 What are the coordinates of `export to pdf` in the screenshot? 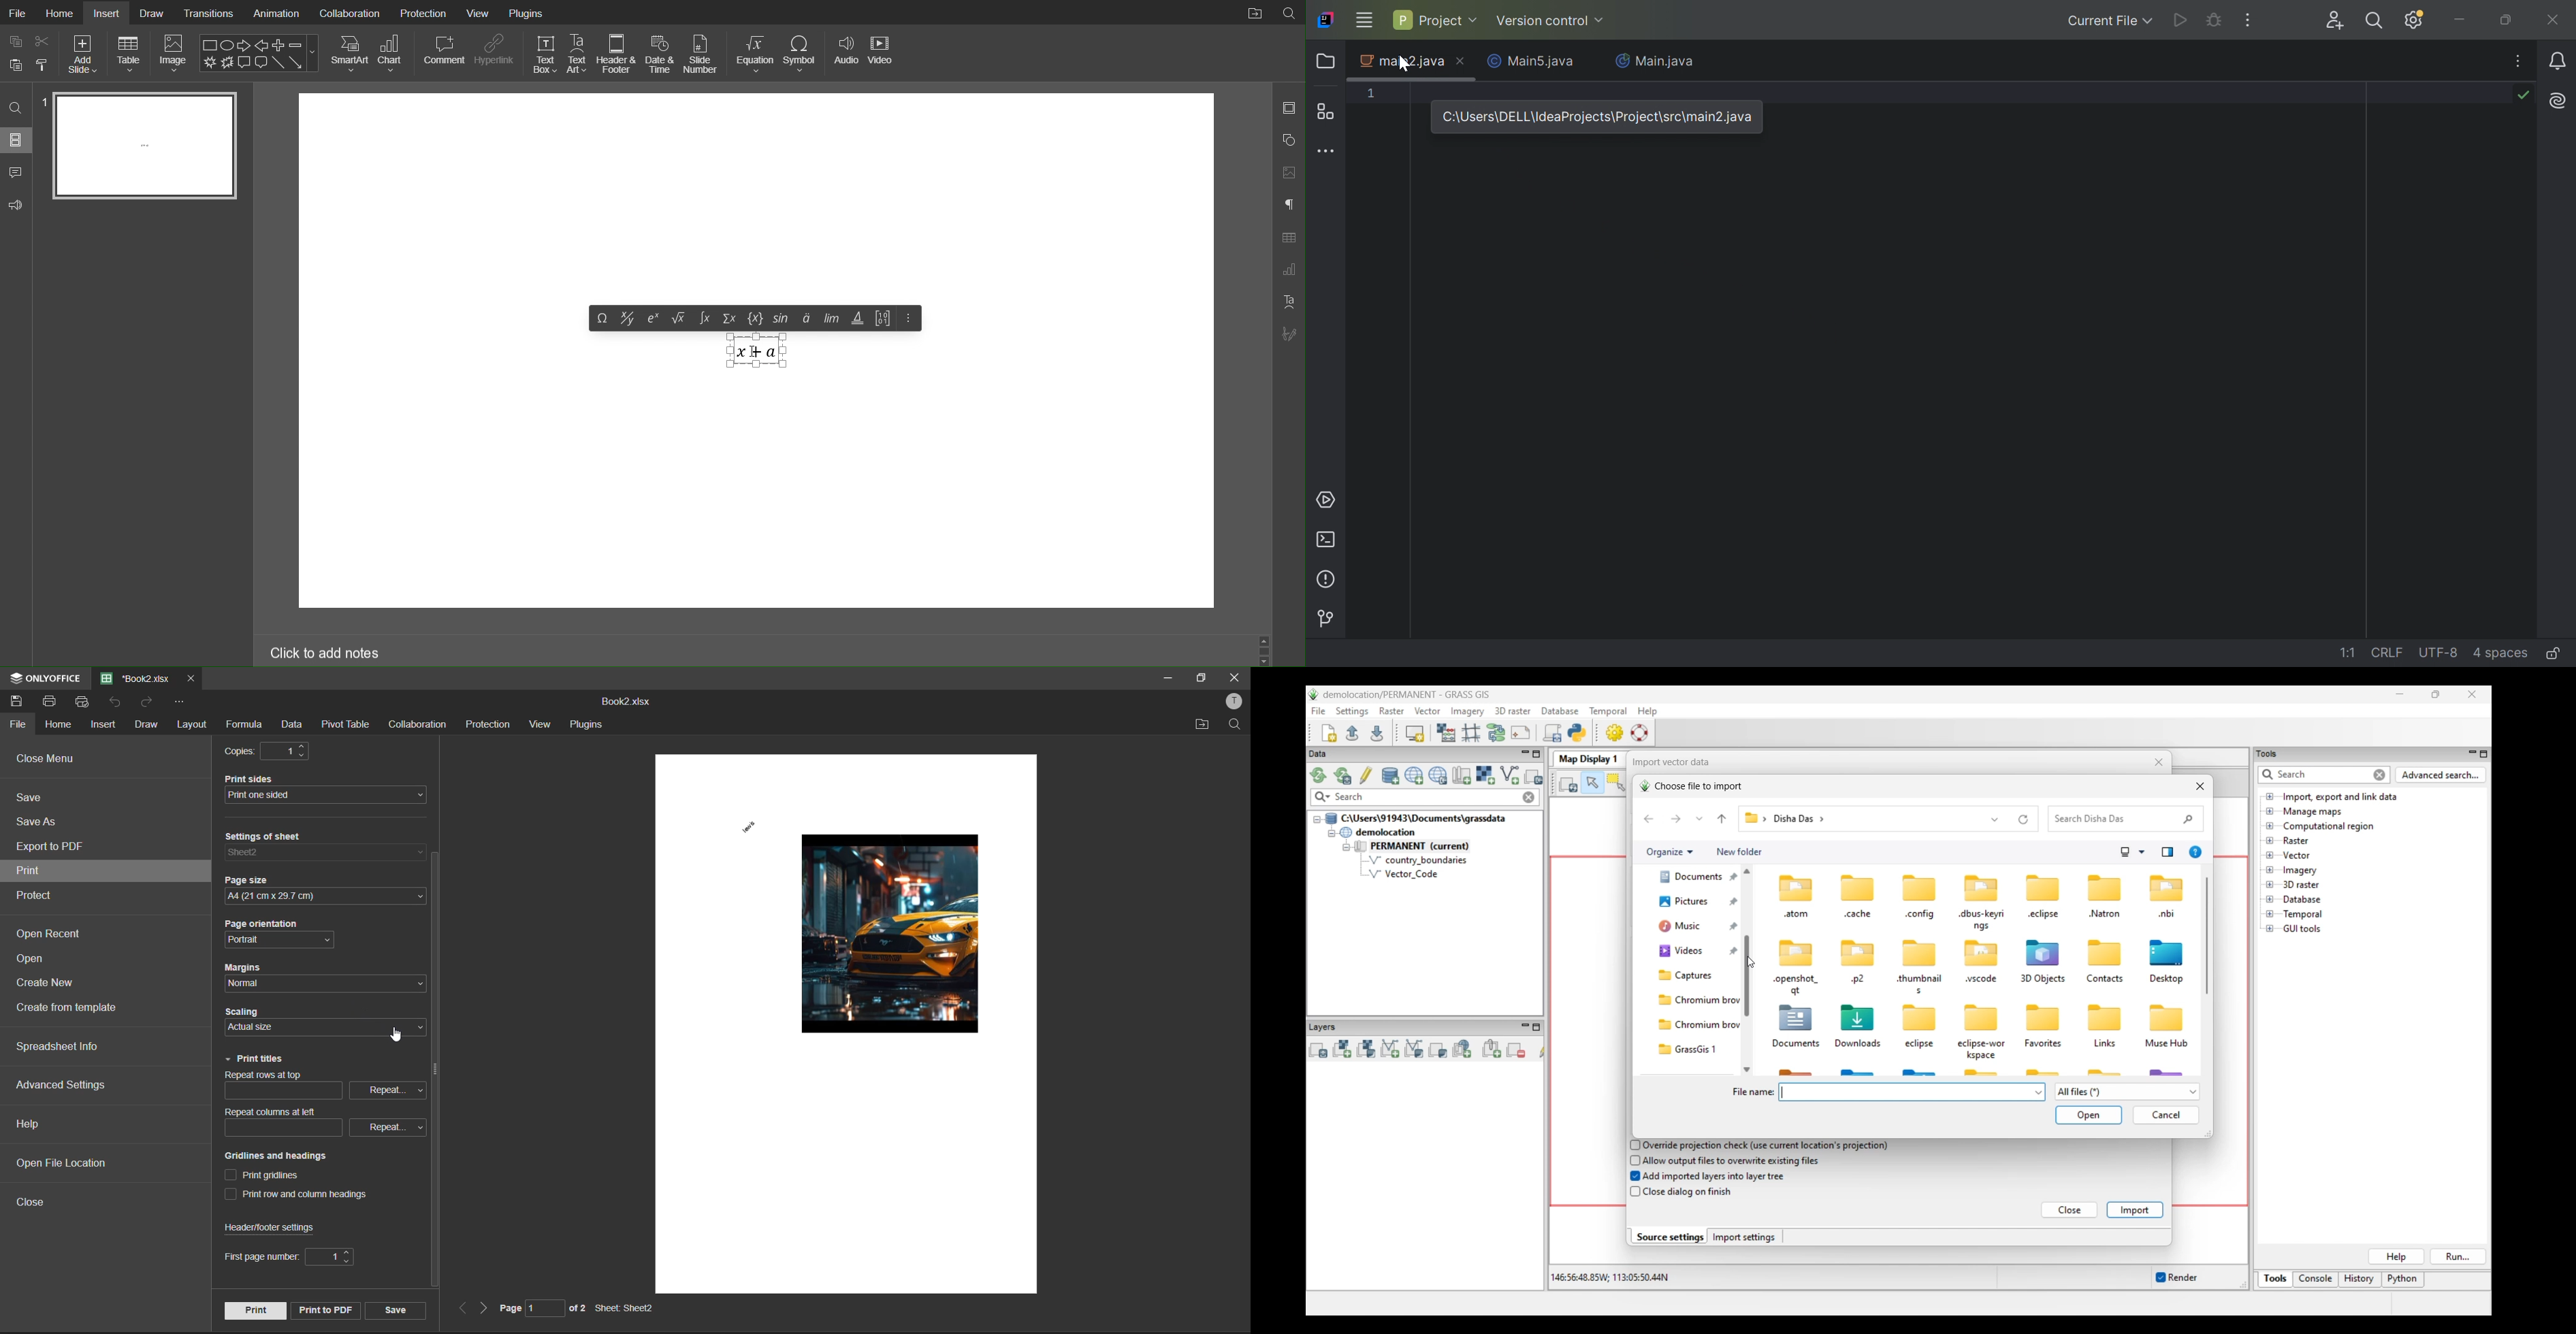 It's located at (54, 848).